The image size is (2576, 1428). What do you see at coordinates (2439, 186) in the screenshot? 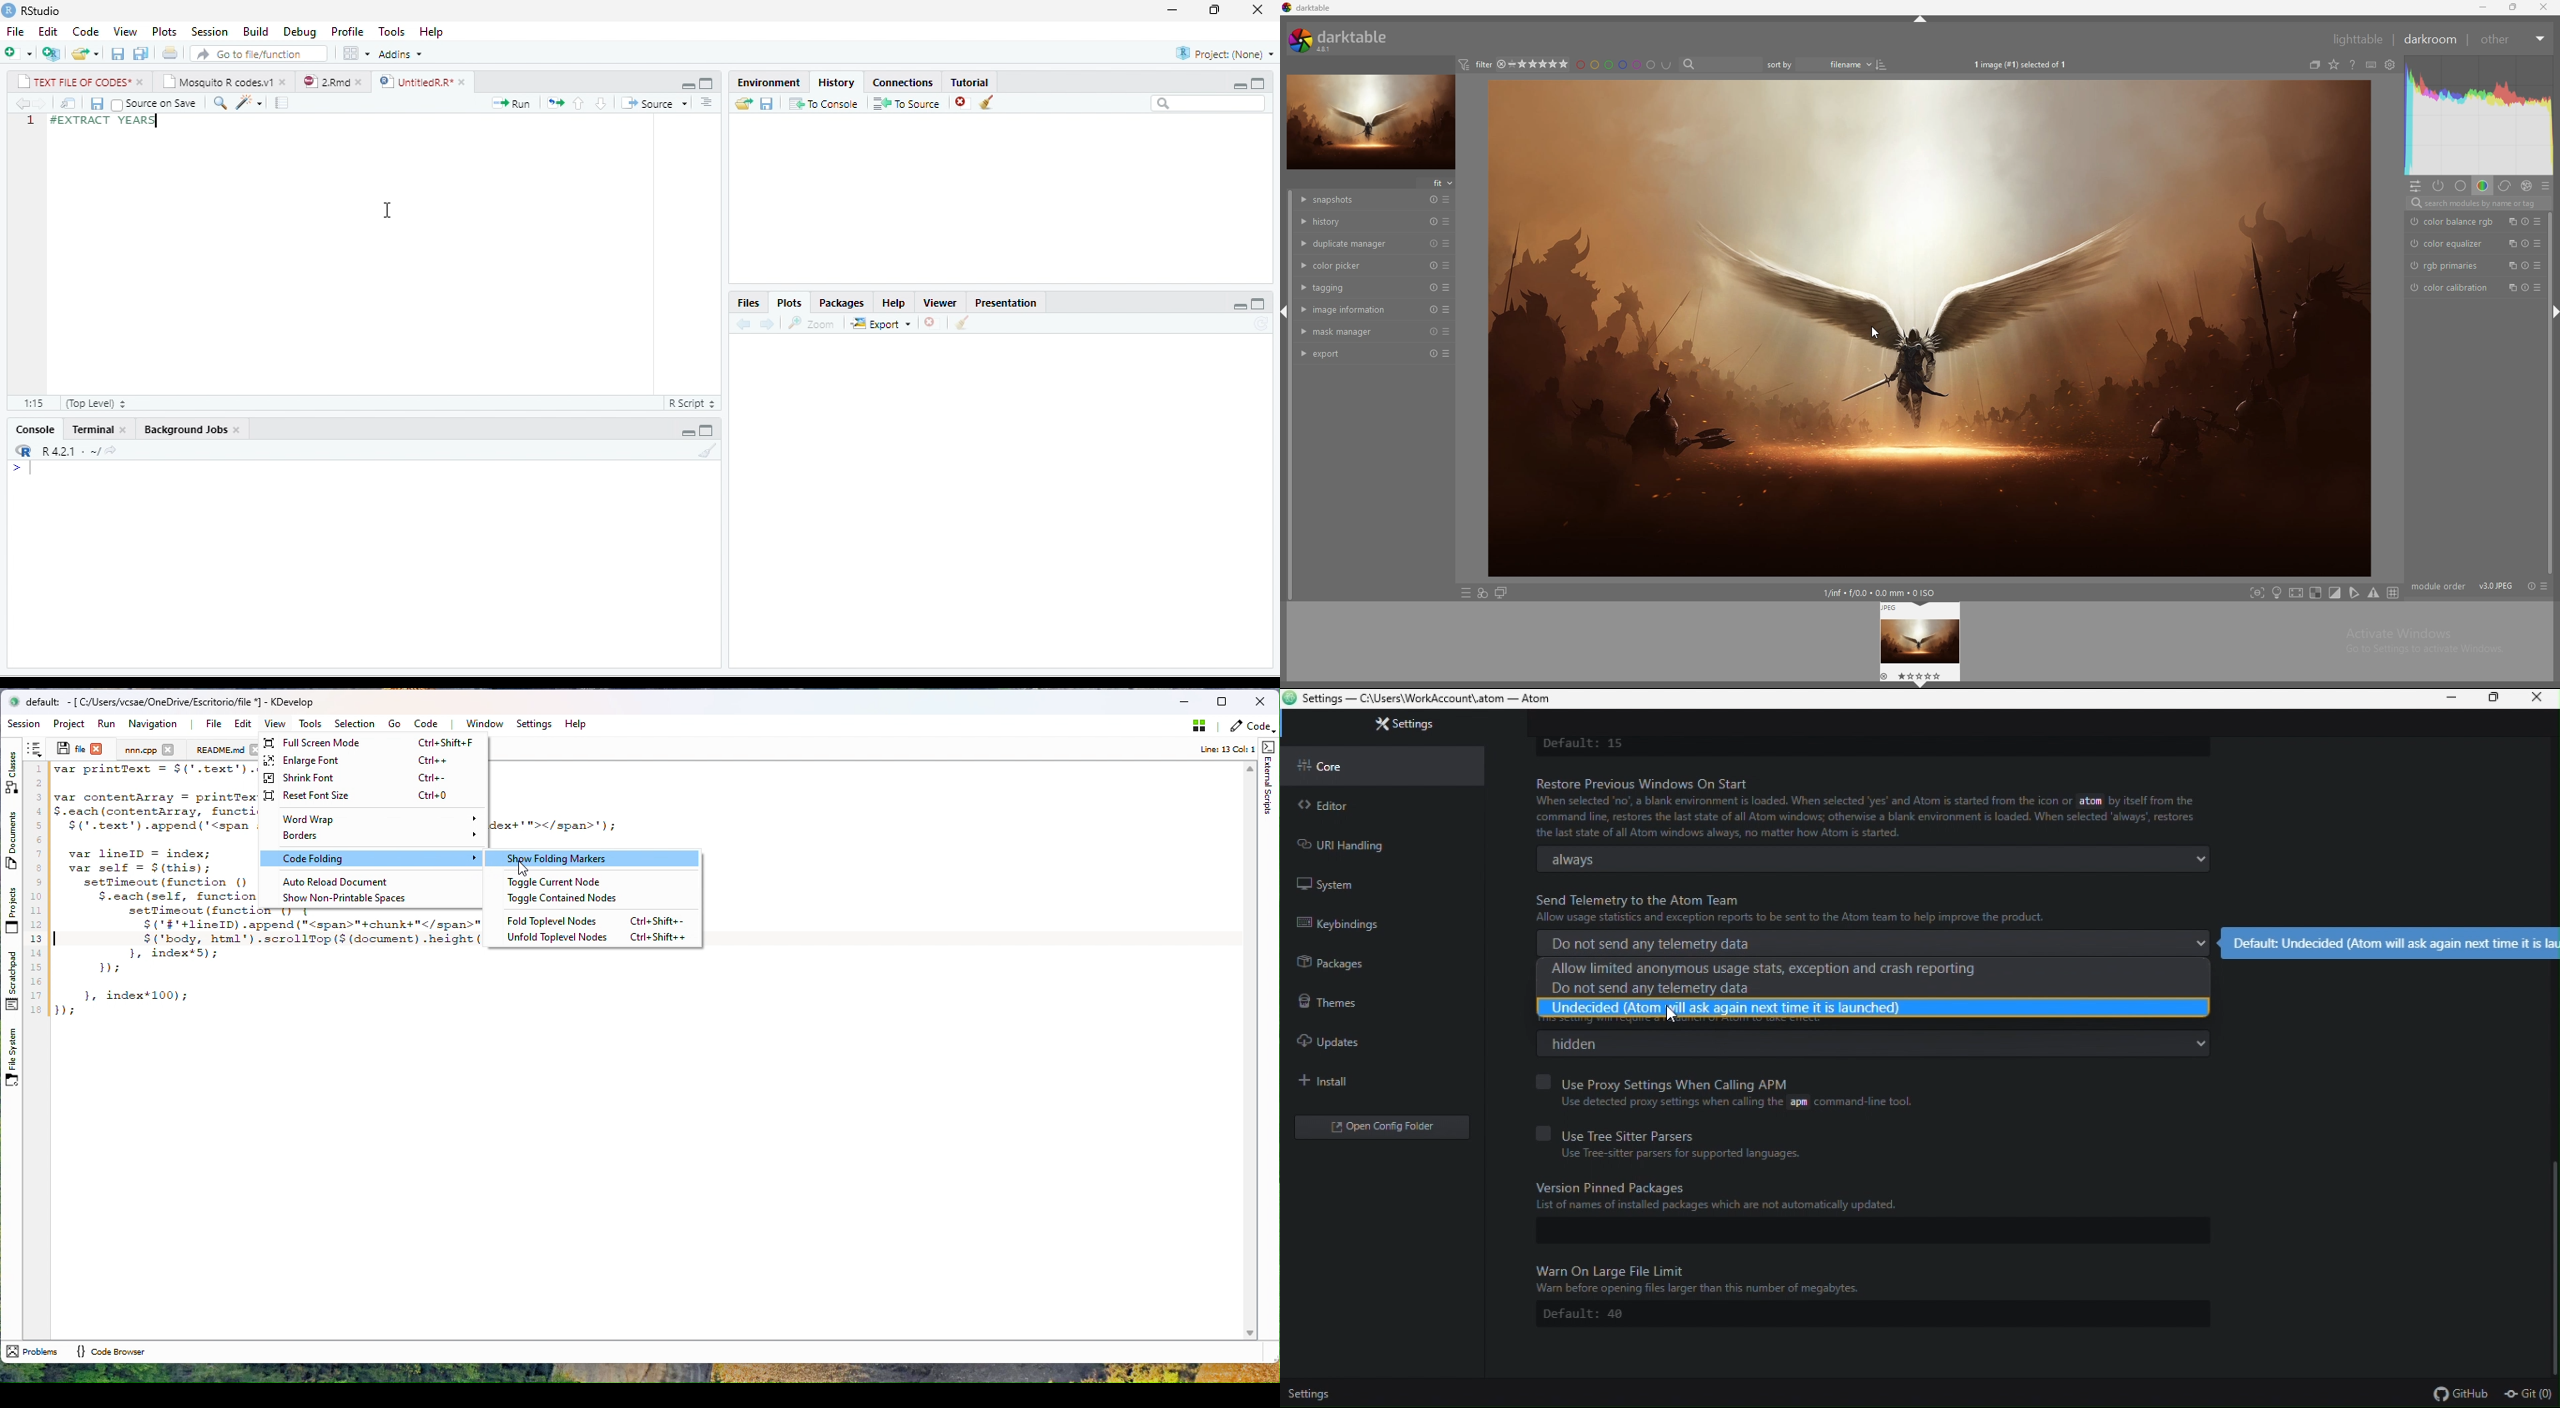
I see `show only active modules` at bounding box center [2439, 186].